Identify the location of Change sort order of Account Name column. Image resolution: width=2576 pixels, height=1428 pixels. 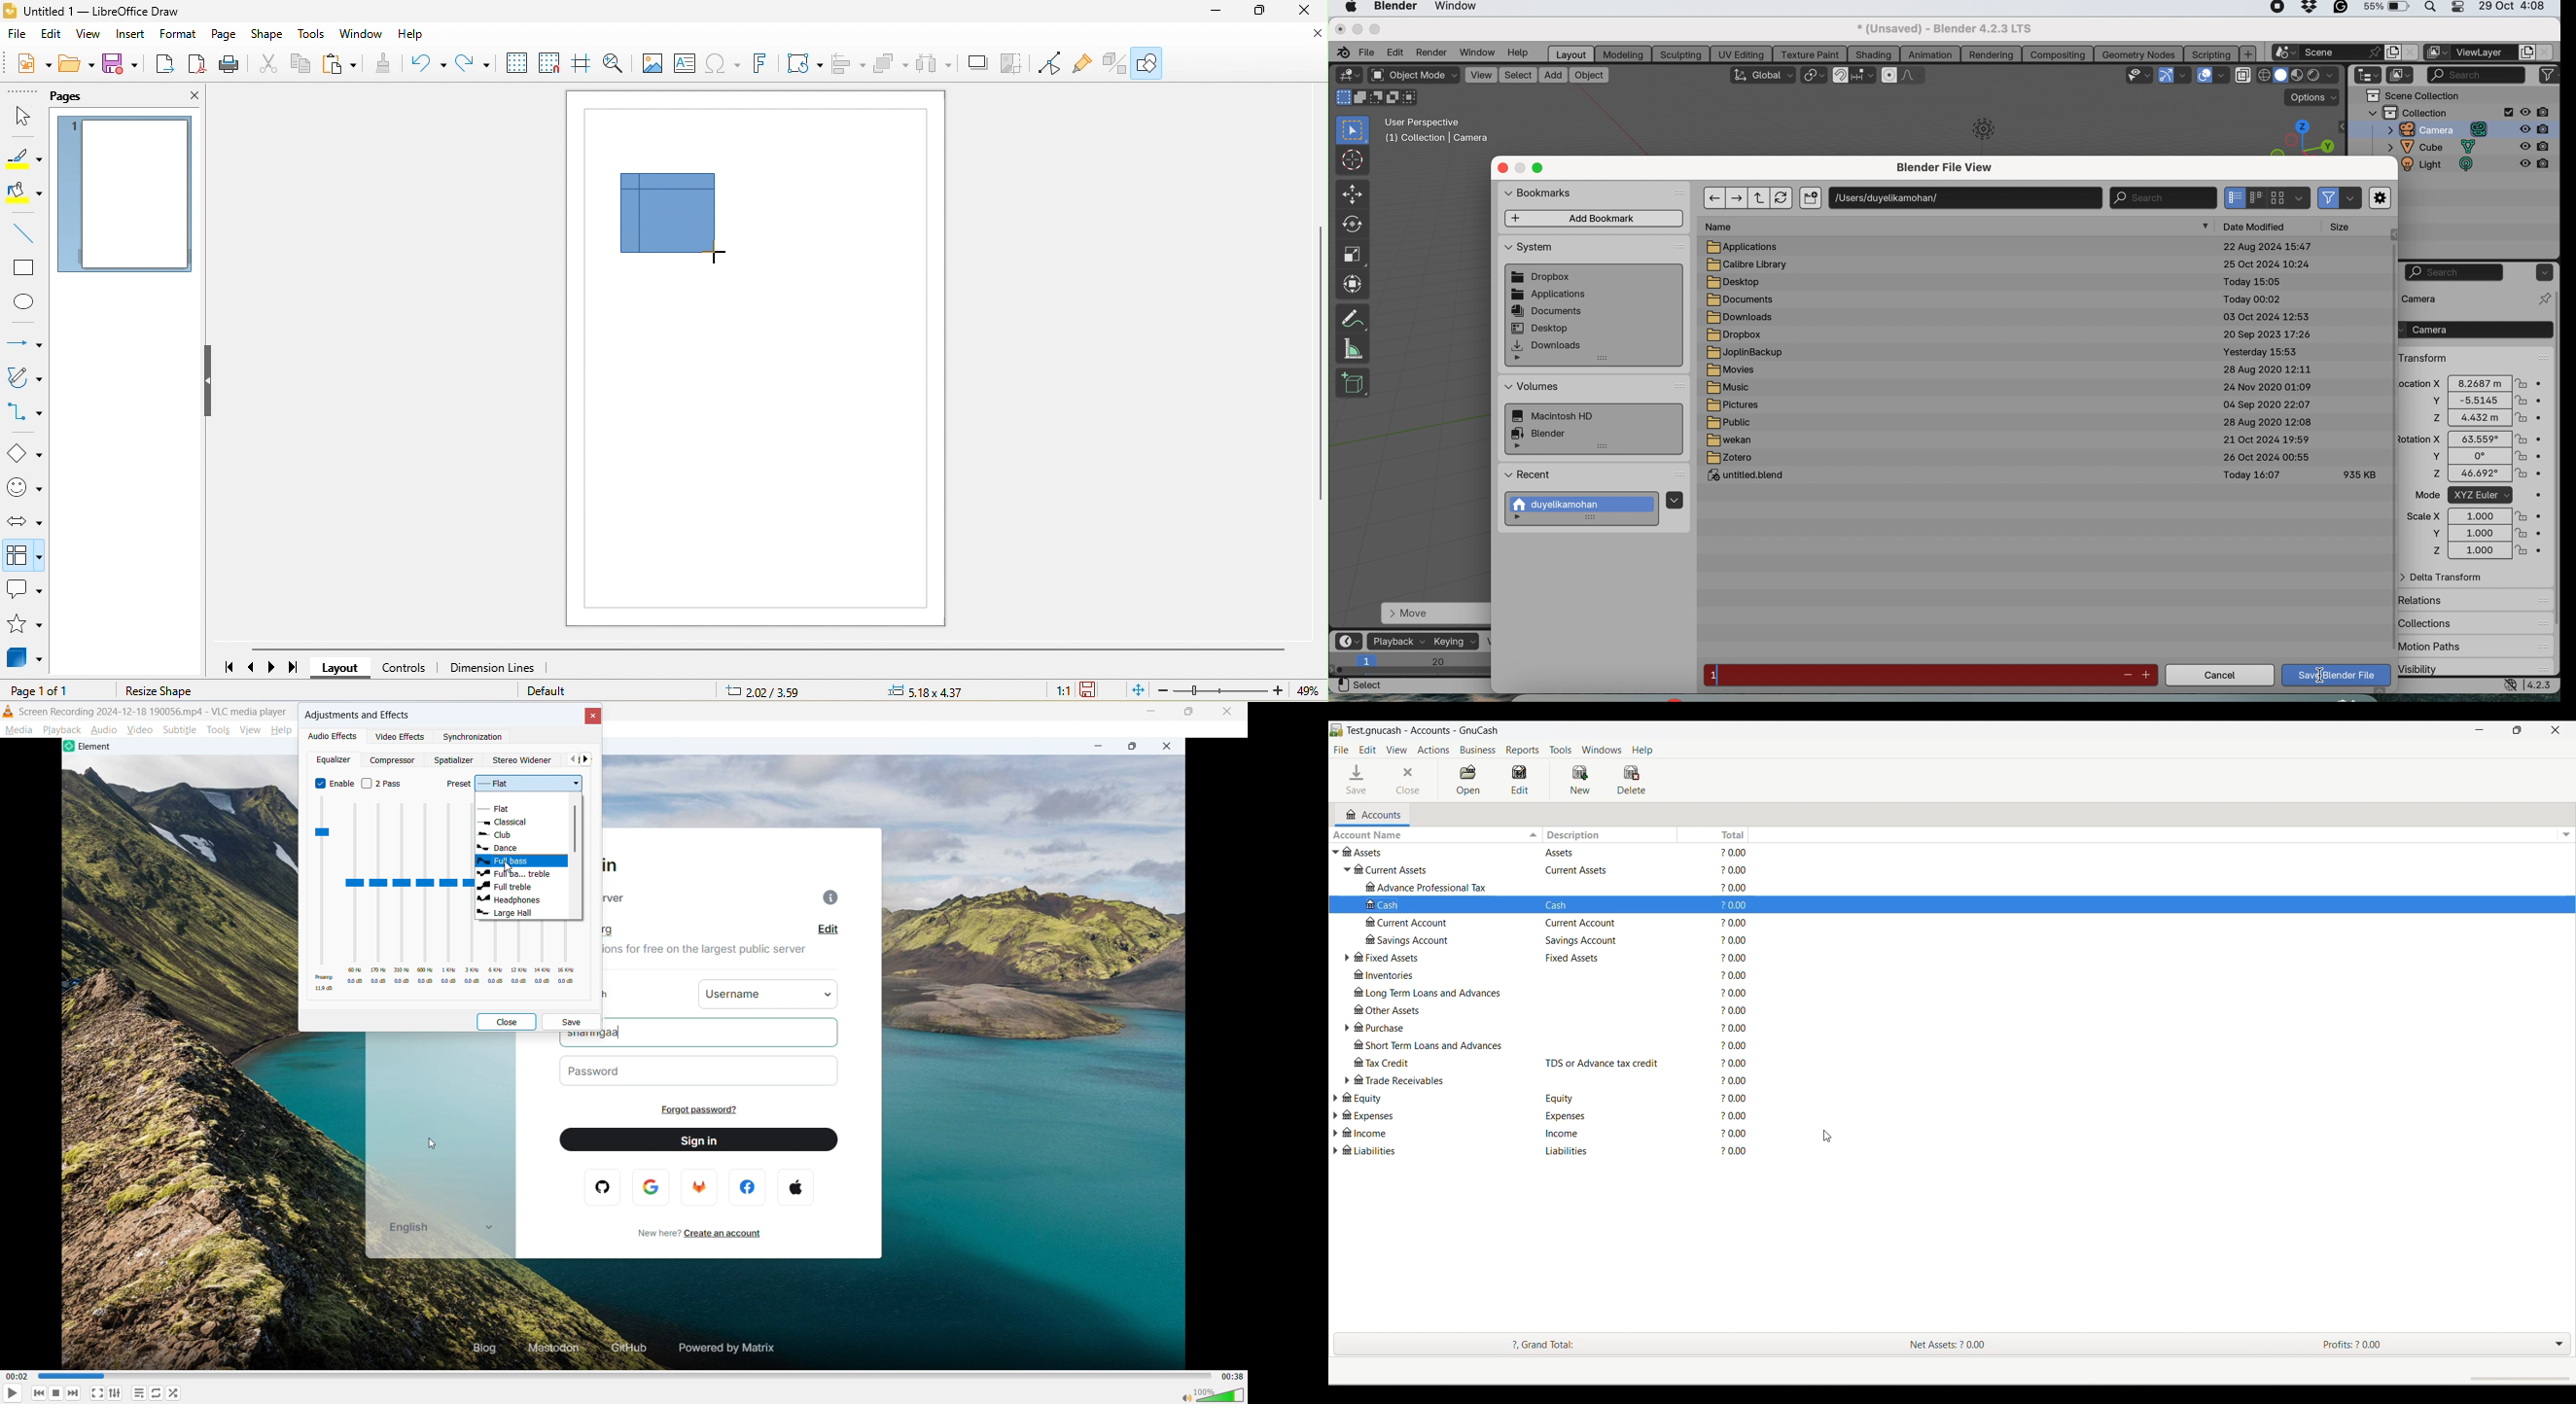
(1436, 835).